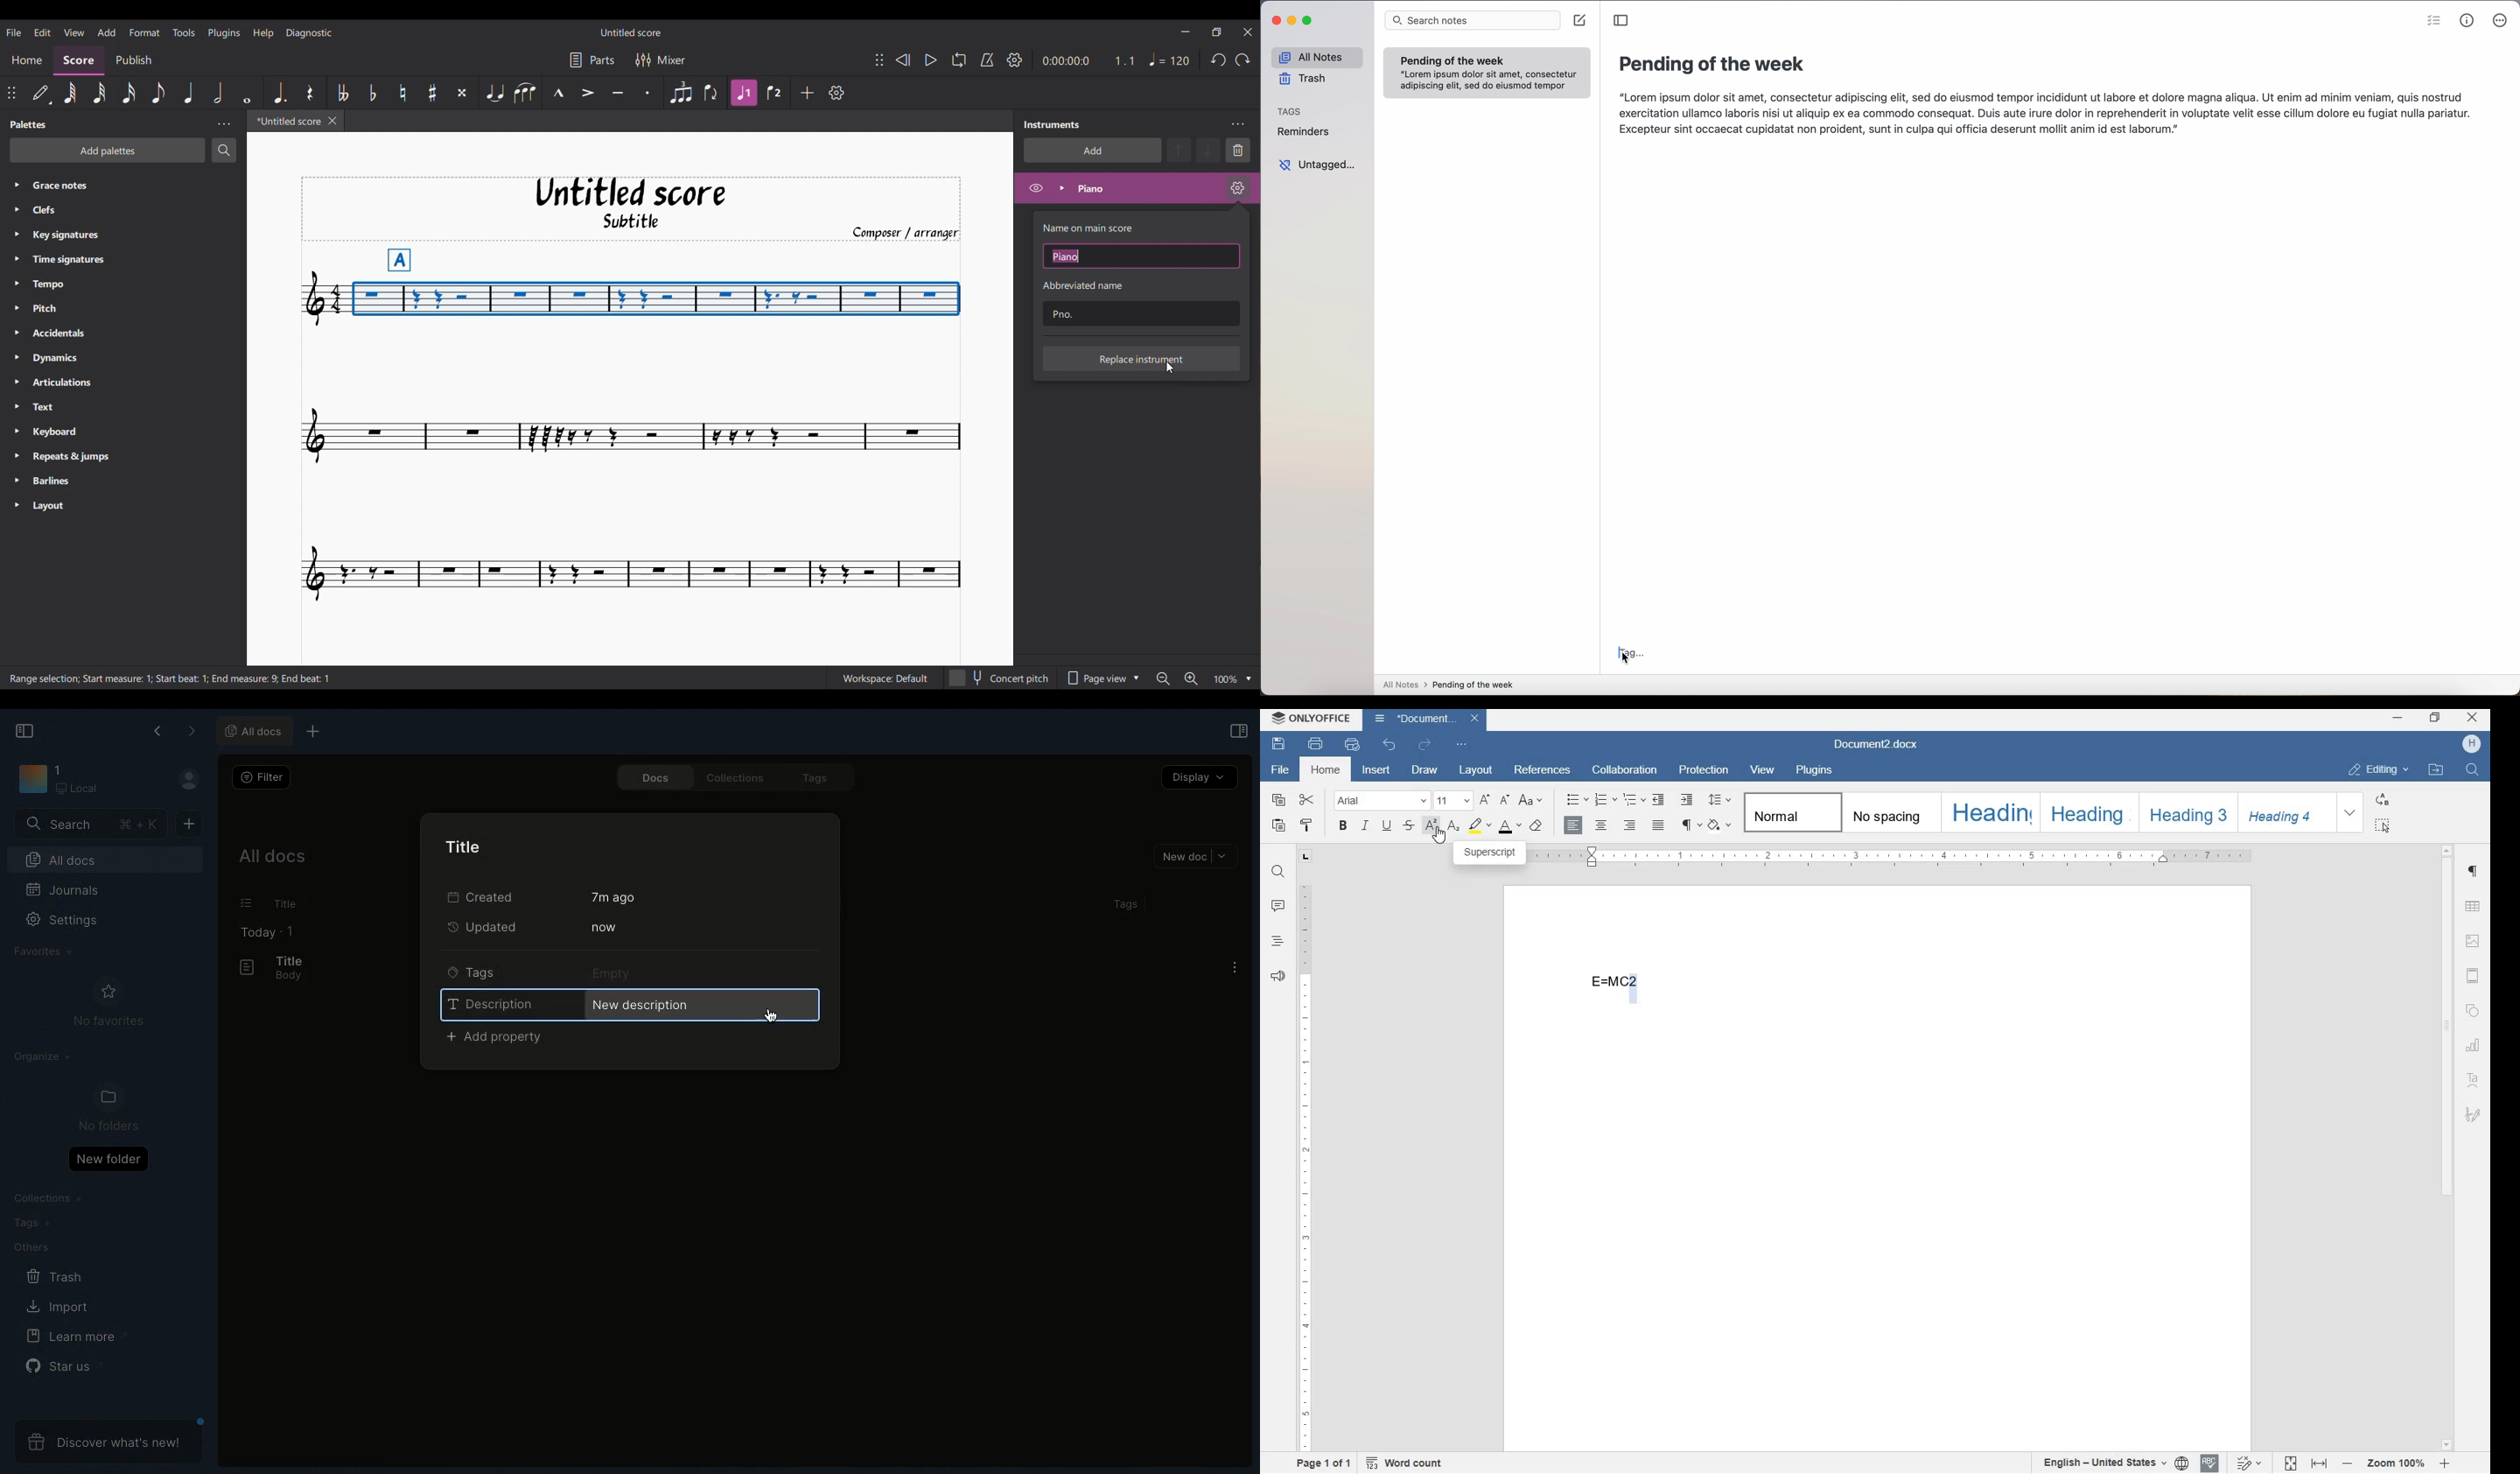 The width and height of the screenshot is (2520, 1484). What do you see at coordinates (1195, 858) in the screenshot?
I see `New doc` at bounding box center [1195, 858].